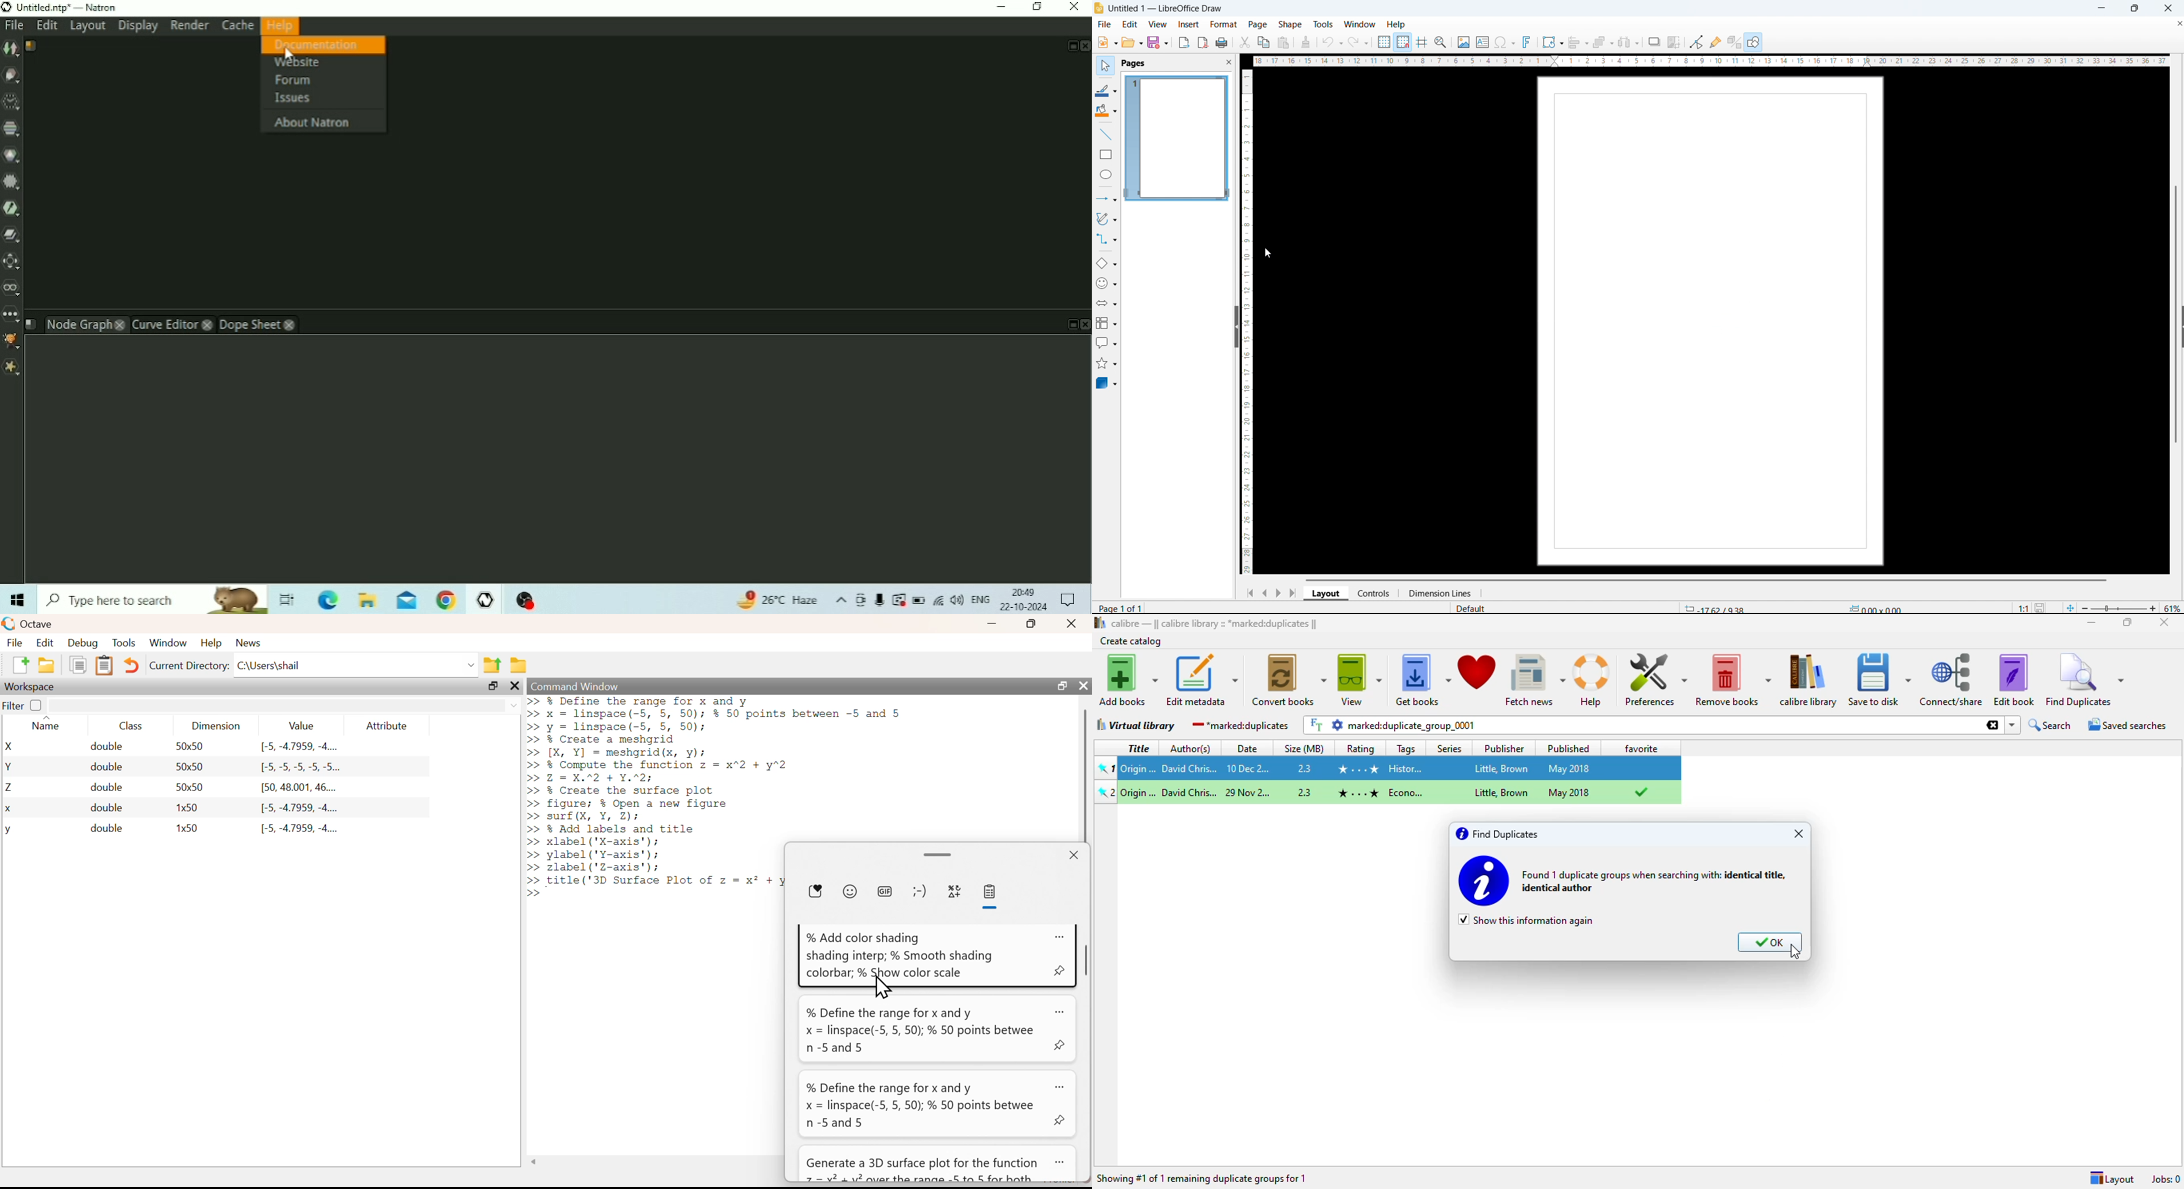 The width and height of the screenshot is (2184, 1204). I want to click on Dropdown, so click(472, 666).